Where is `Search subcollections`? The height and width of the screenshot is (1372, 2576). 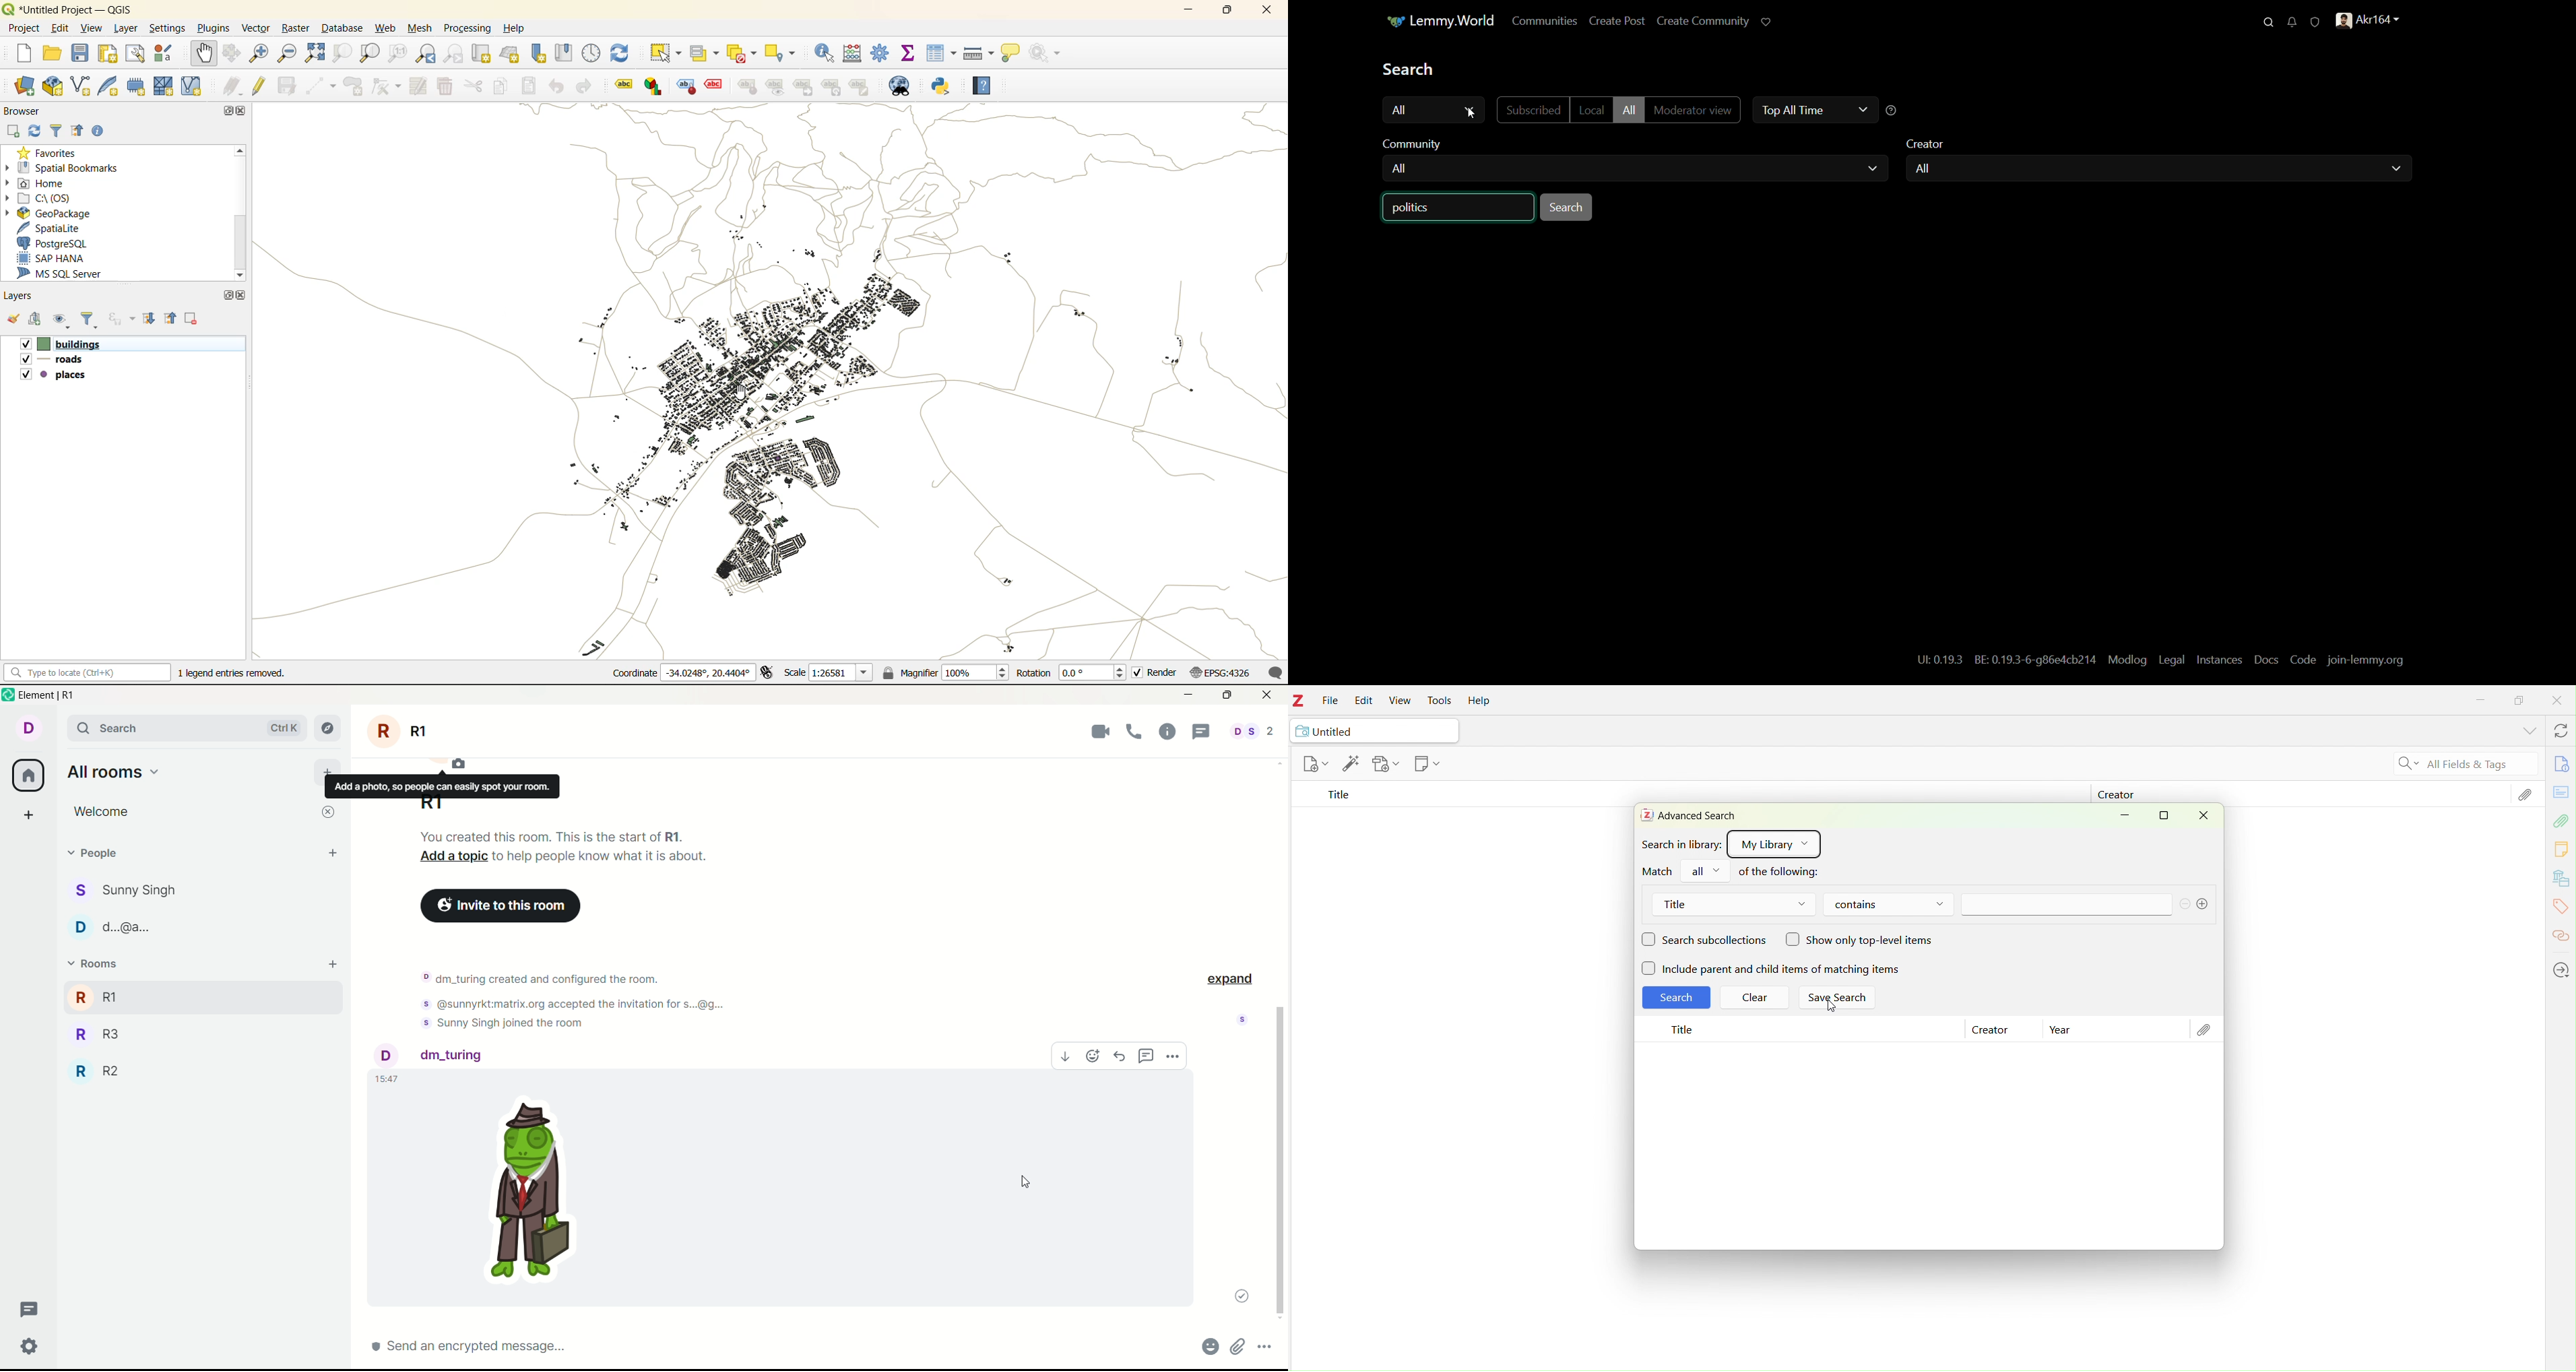
Search subcollections is located at coordinates (1706, 940).